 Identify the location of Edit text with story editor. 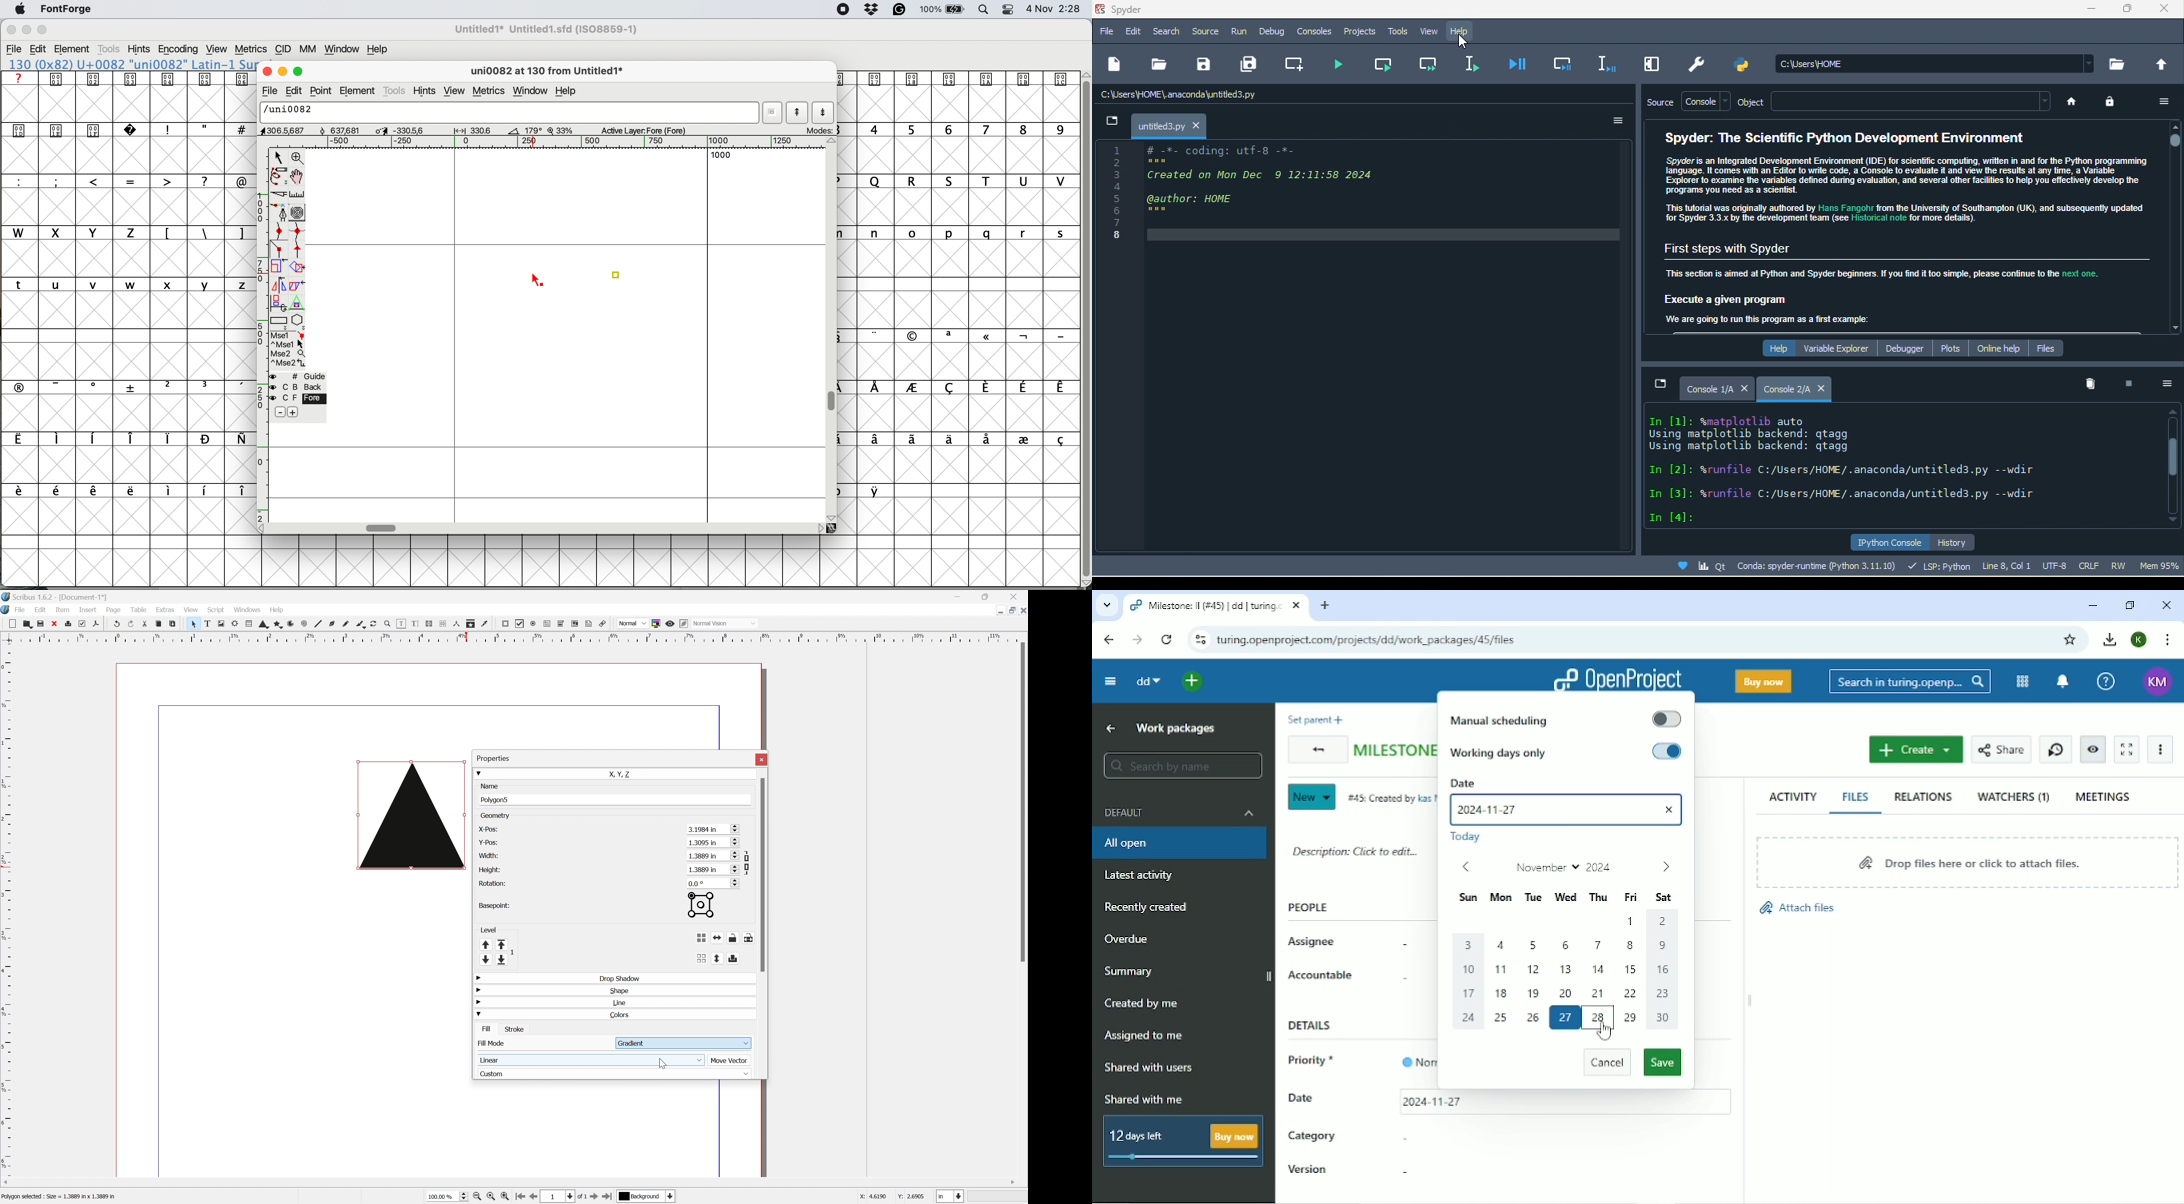
(412, 624).